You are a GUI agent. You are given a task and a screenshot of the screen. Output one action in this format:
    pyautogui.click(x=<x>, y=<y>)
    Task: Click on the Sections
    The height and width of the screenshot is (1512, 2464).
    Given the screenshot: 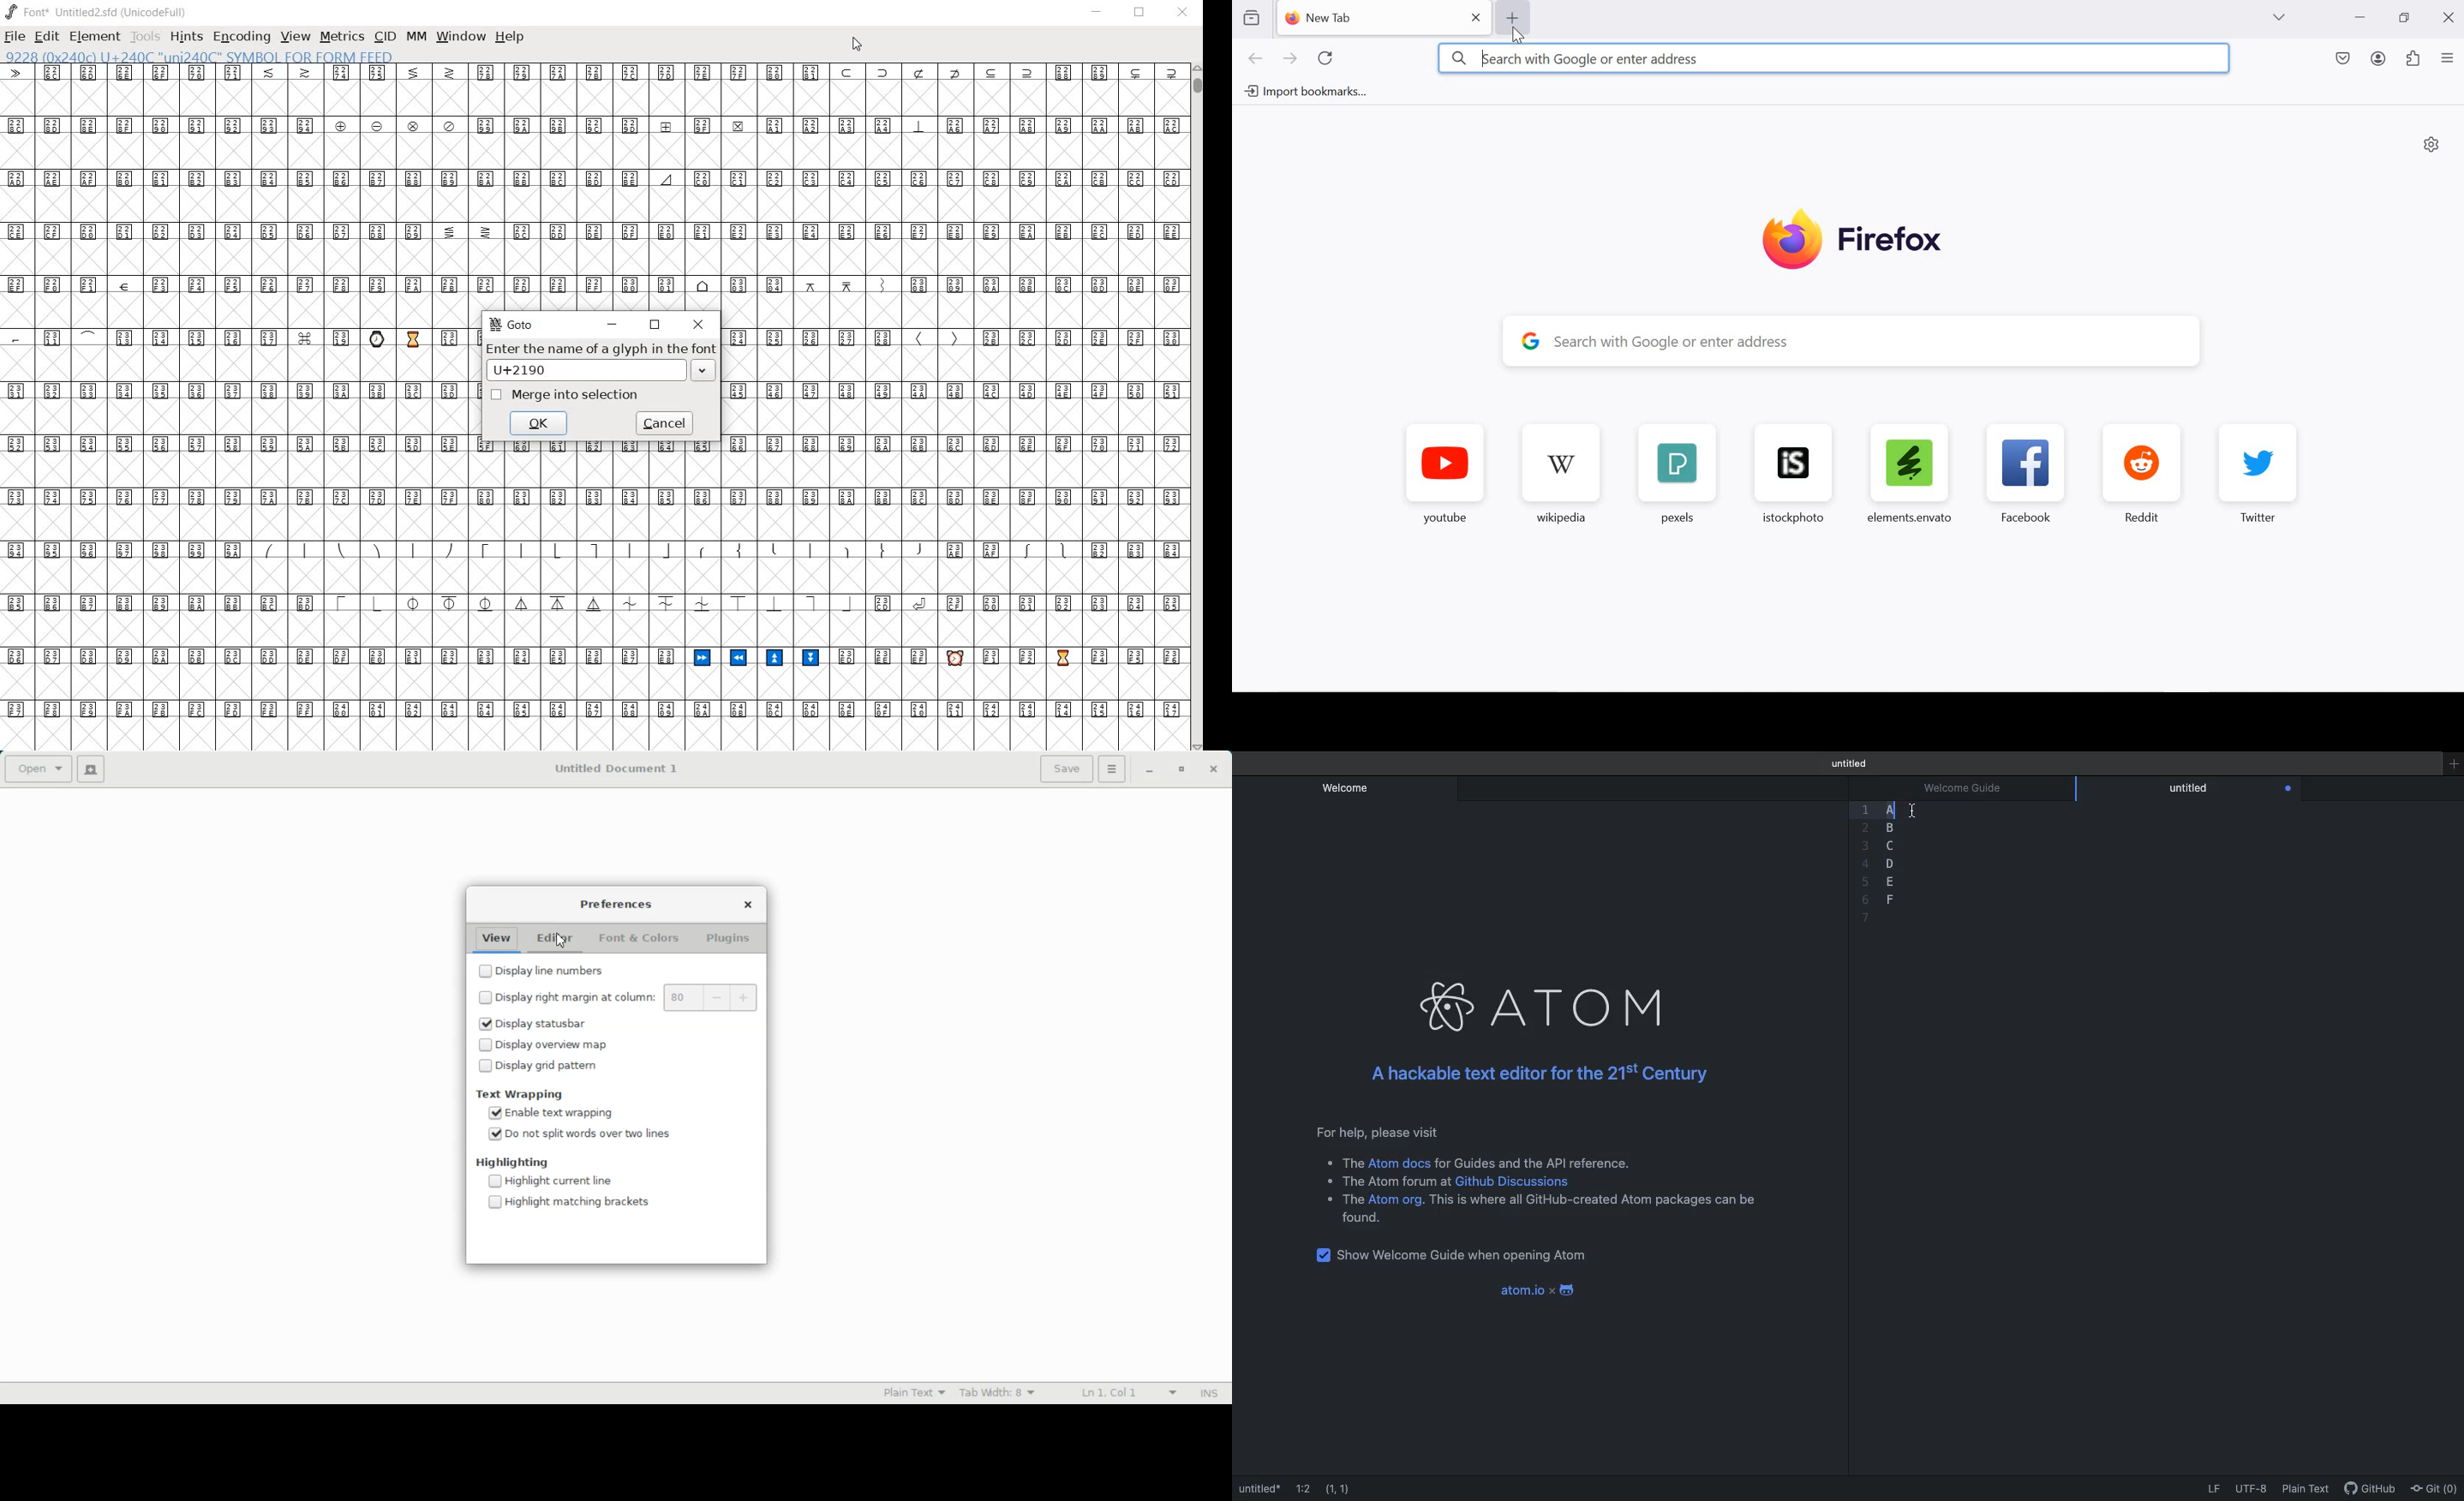 What is the action you would take?
    pyautogui.click(x=1887, y=810)
    